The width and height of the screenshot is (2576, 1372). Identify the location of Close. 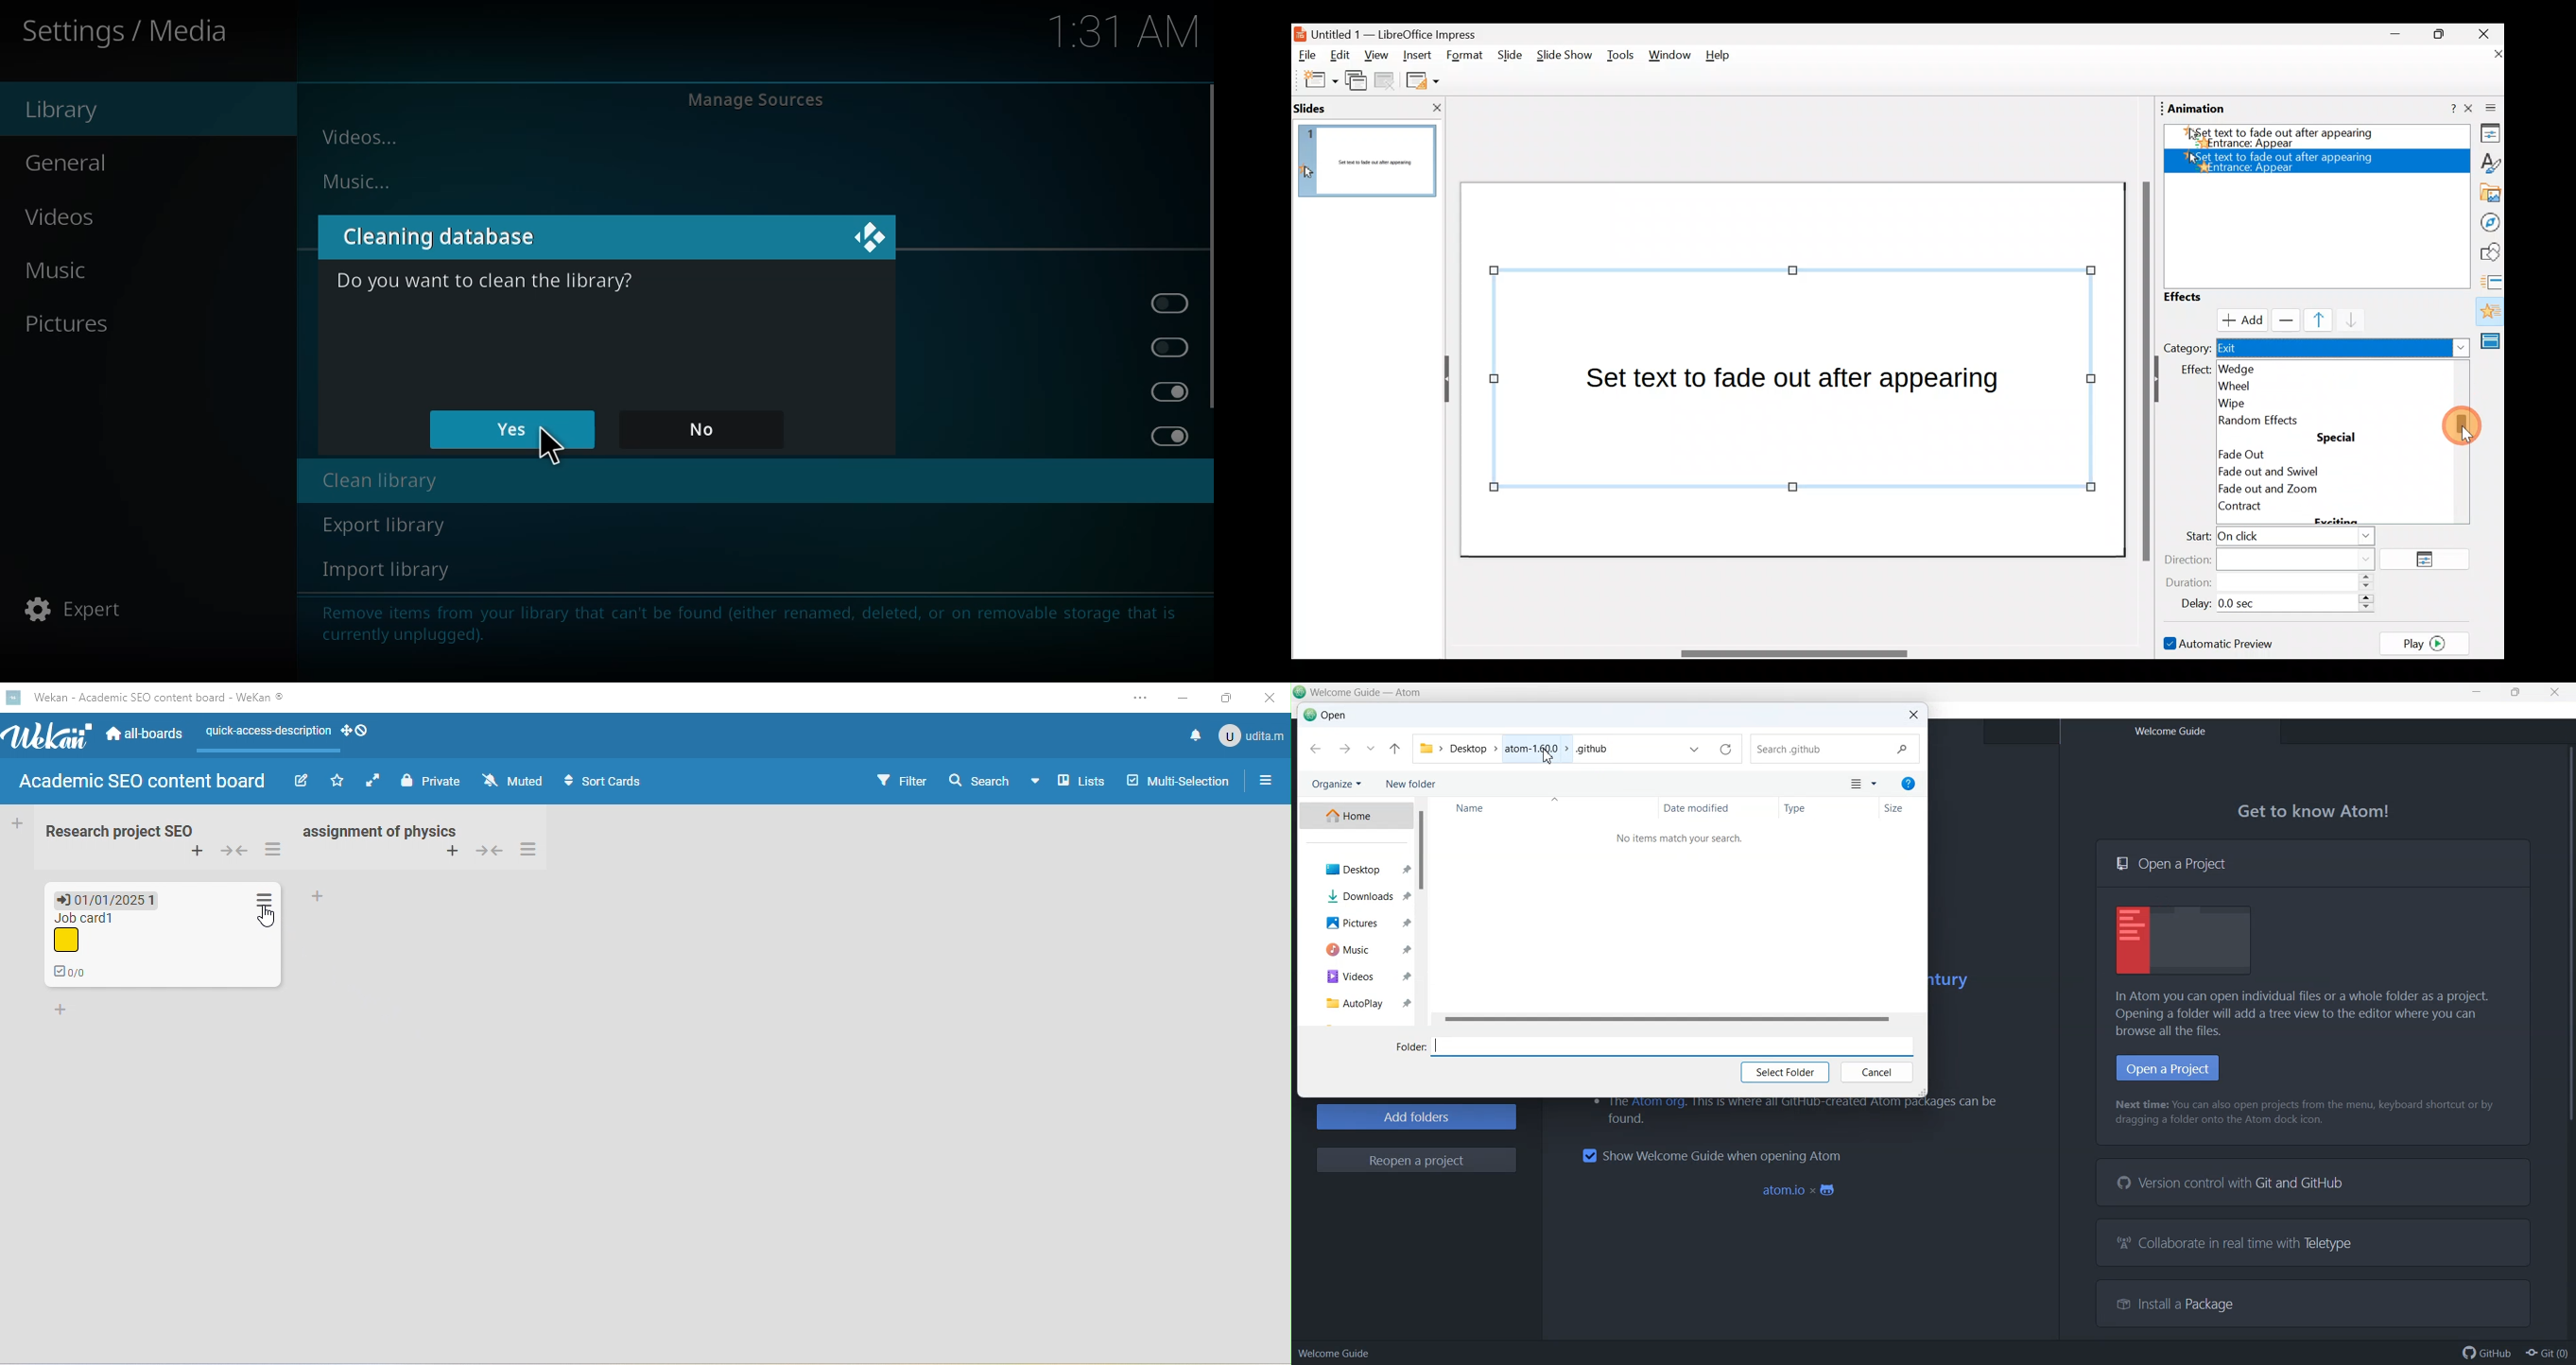
(2484, 33).